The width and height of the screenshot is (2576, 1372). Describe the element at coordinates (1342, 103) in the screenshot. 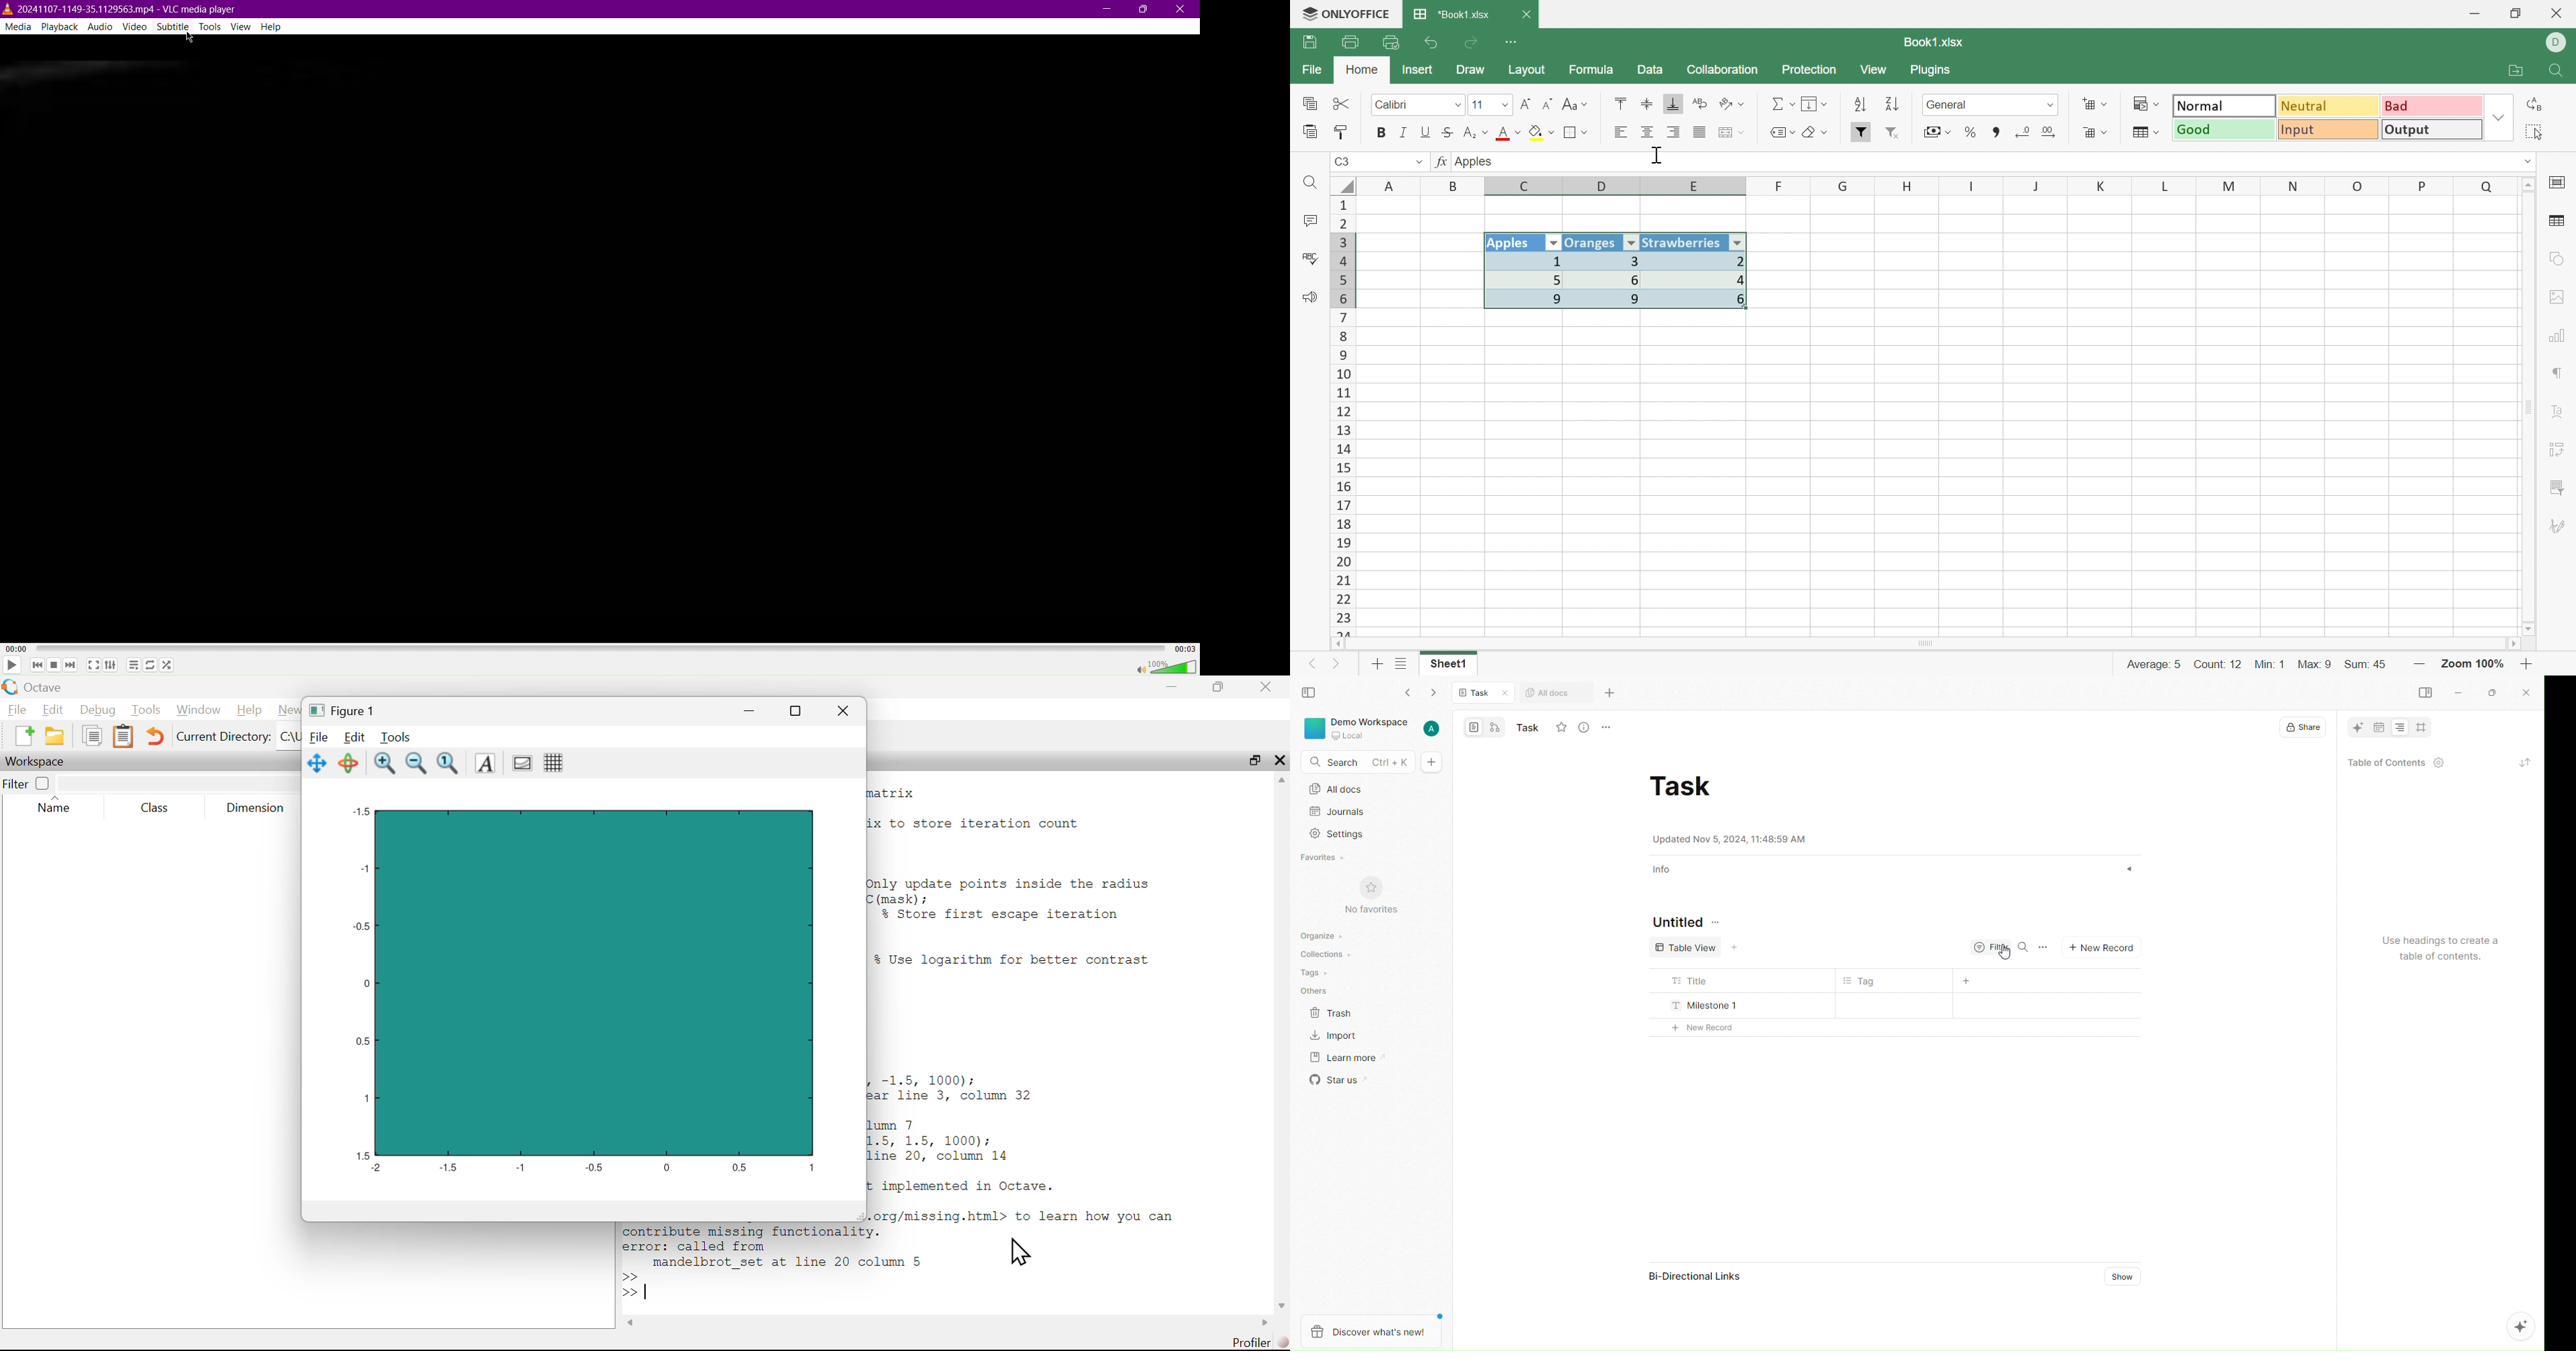

I see `Cut` at that location.